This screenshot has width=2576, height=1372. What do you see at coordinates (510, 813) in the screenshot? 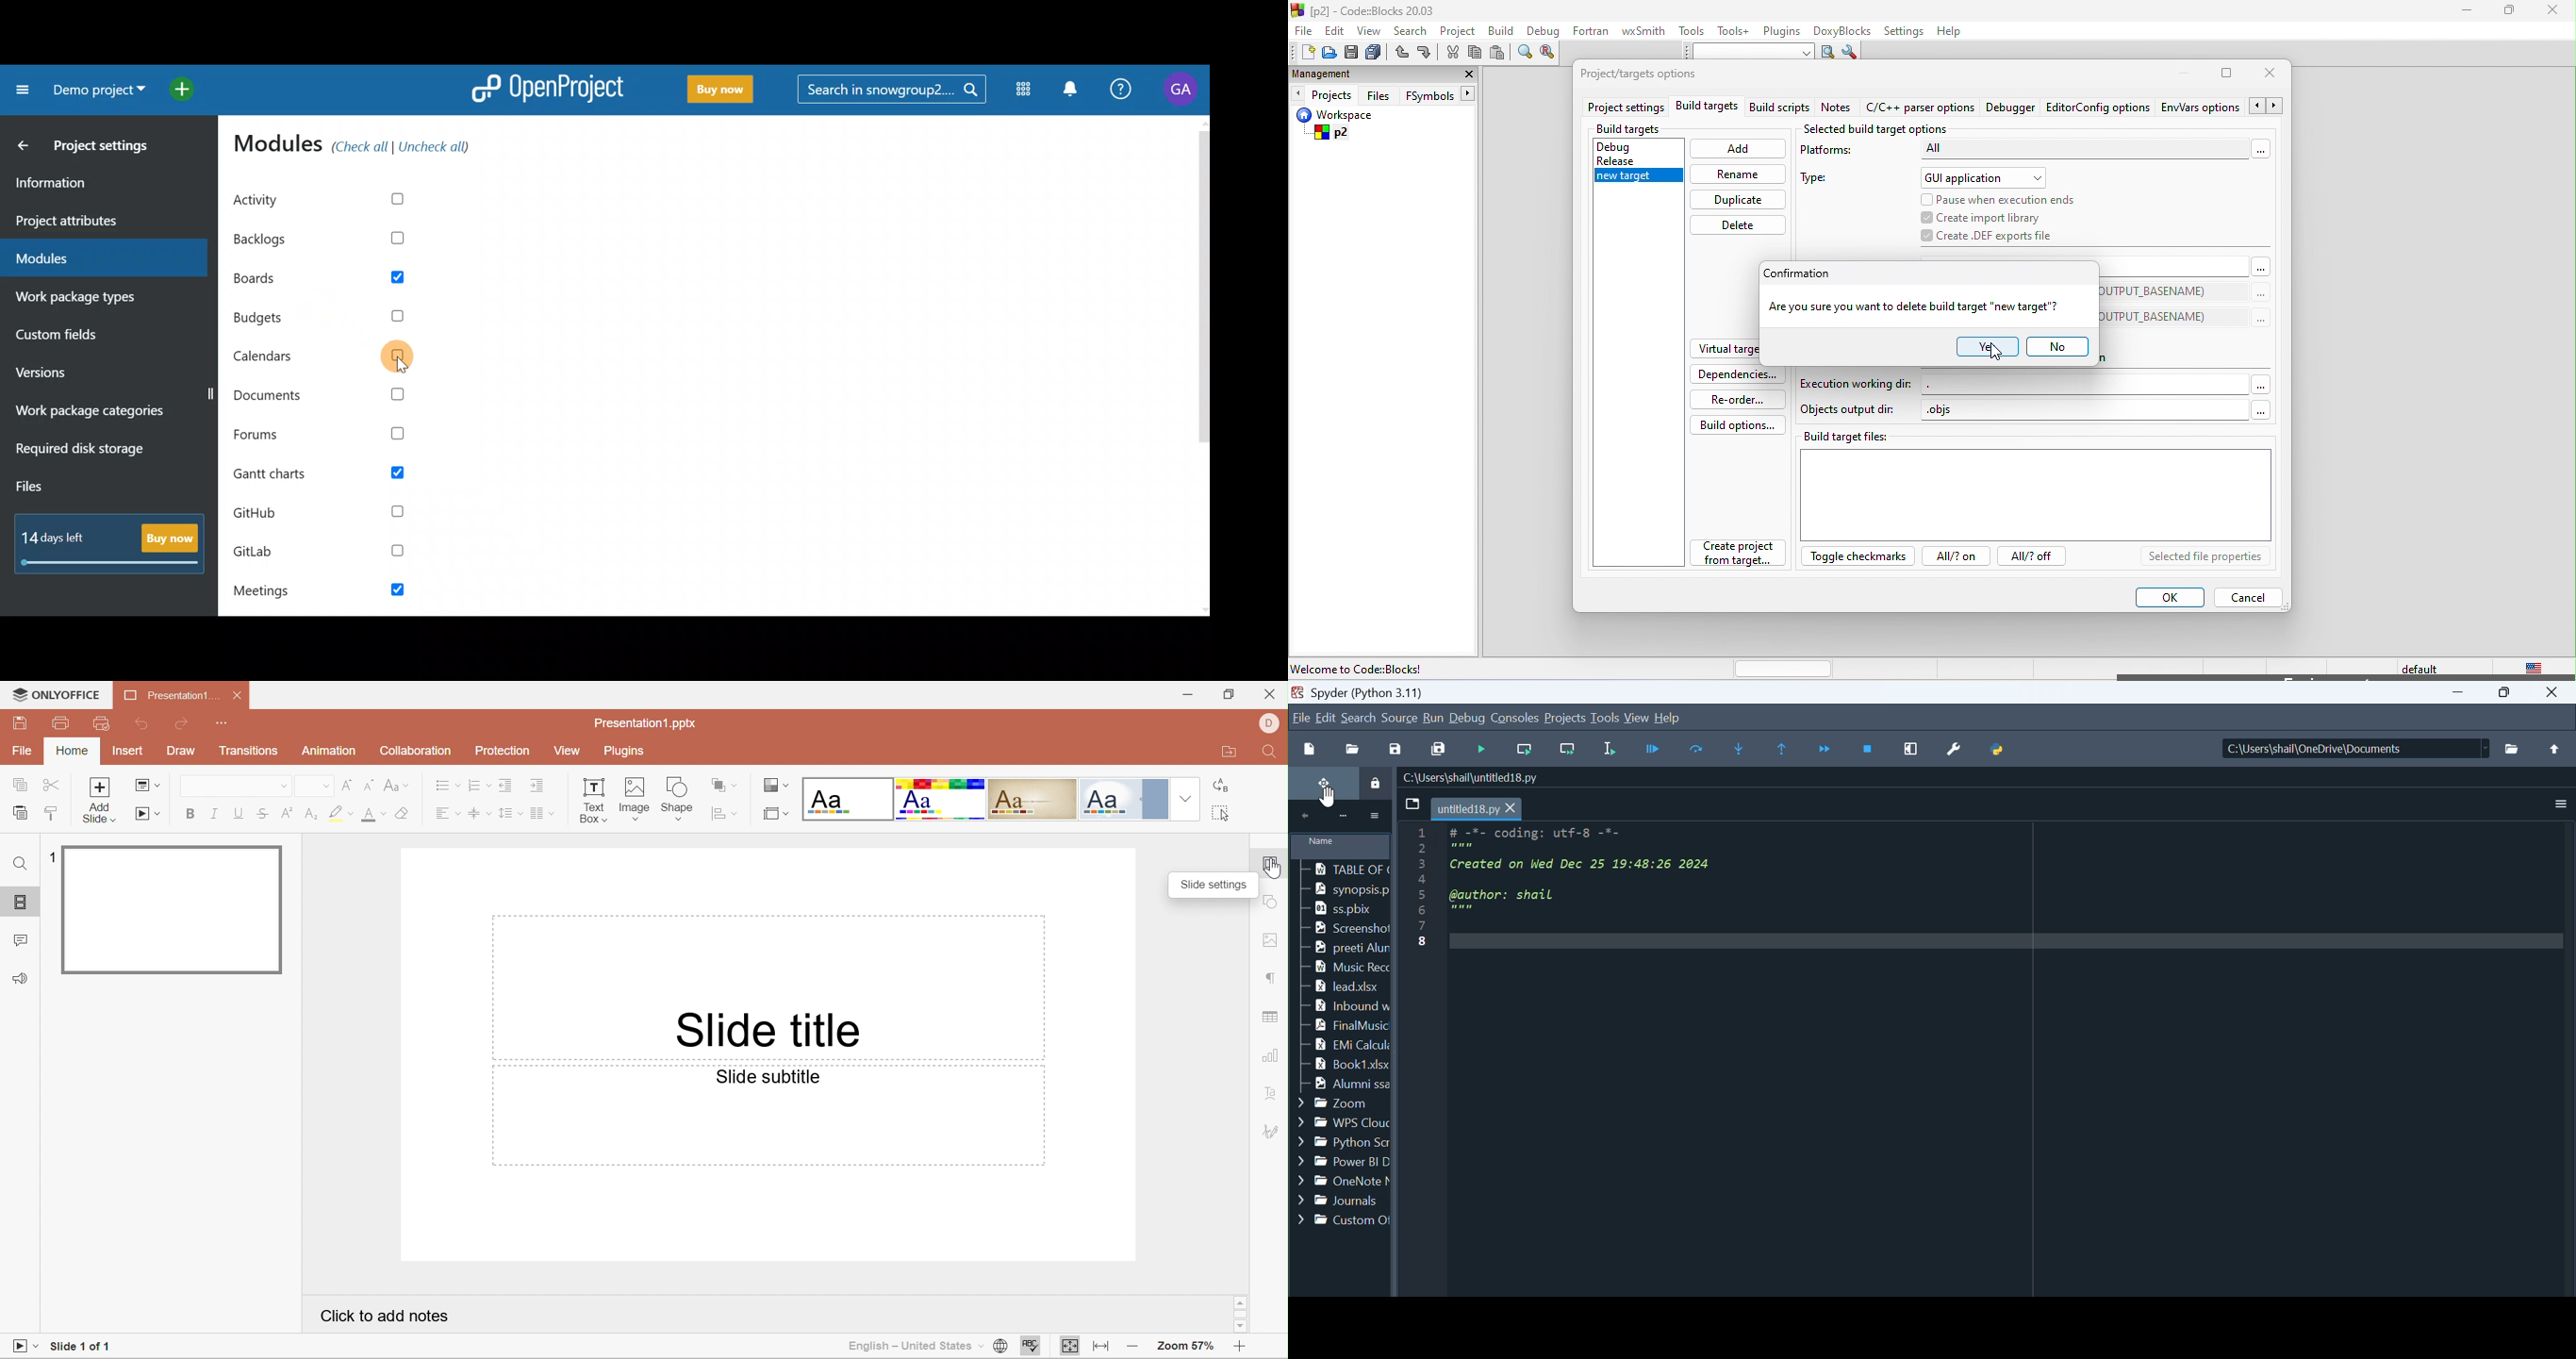
I see `Line spacing` at bounding box center [510, 813].